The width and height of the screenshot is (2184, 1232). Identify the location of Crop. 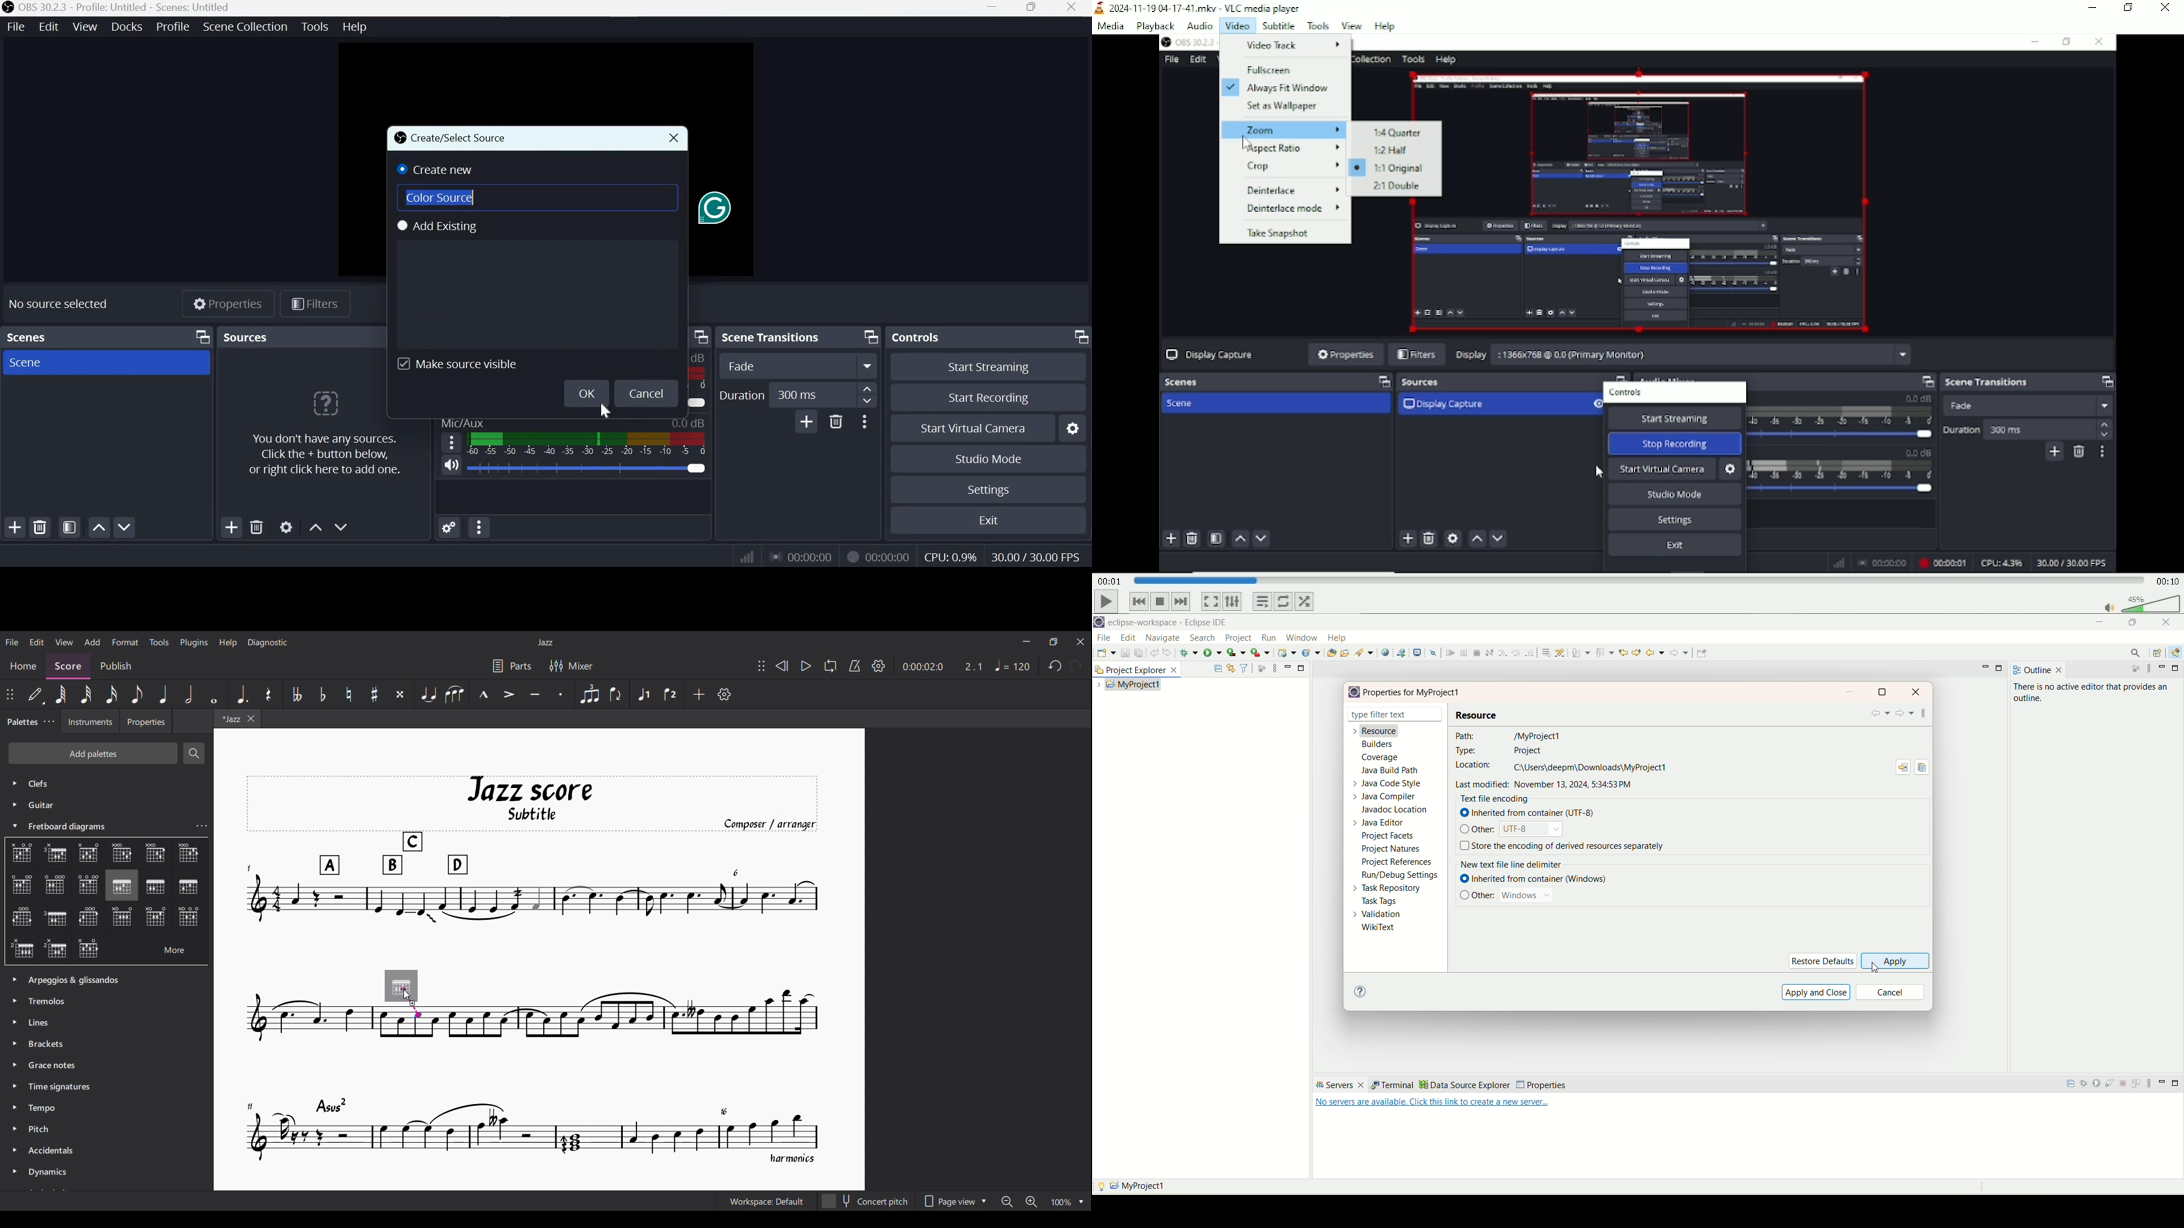
(1285, 167).